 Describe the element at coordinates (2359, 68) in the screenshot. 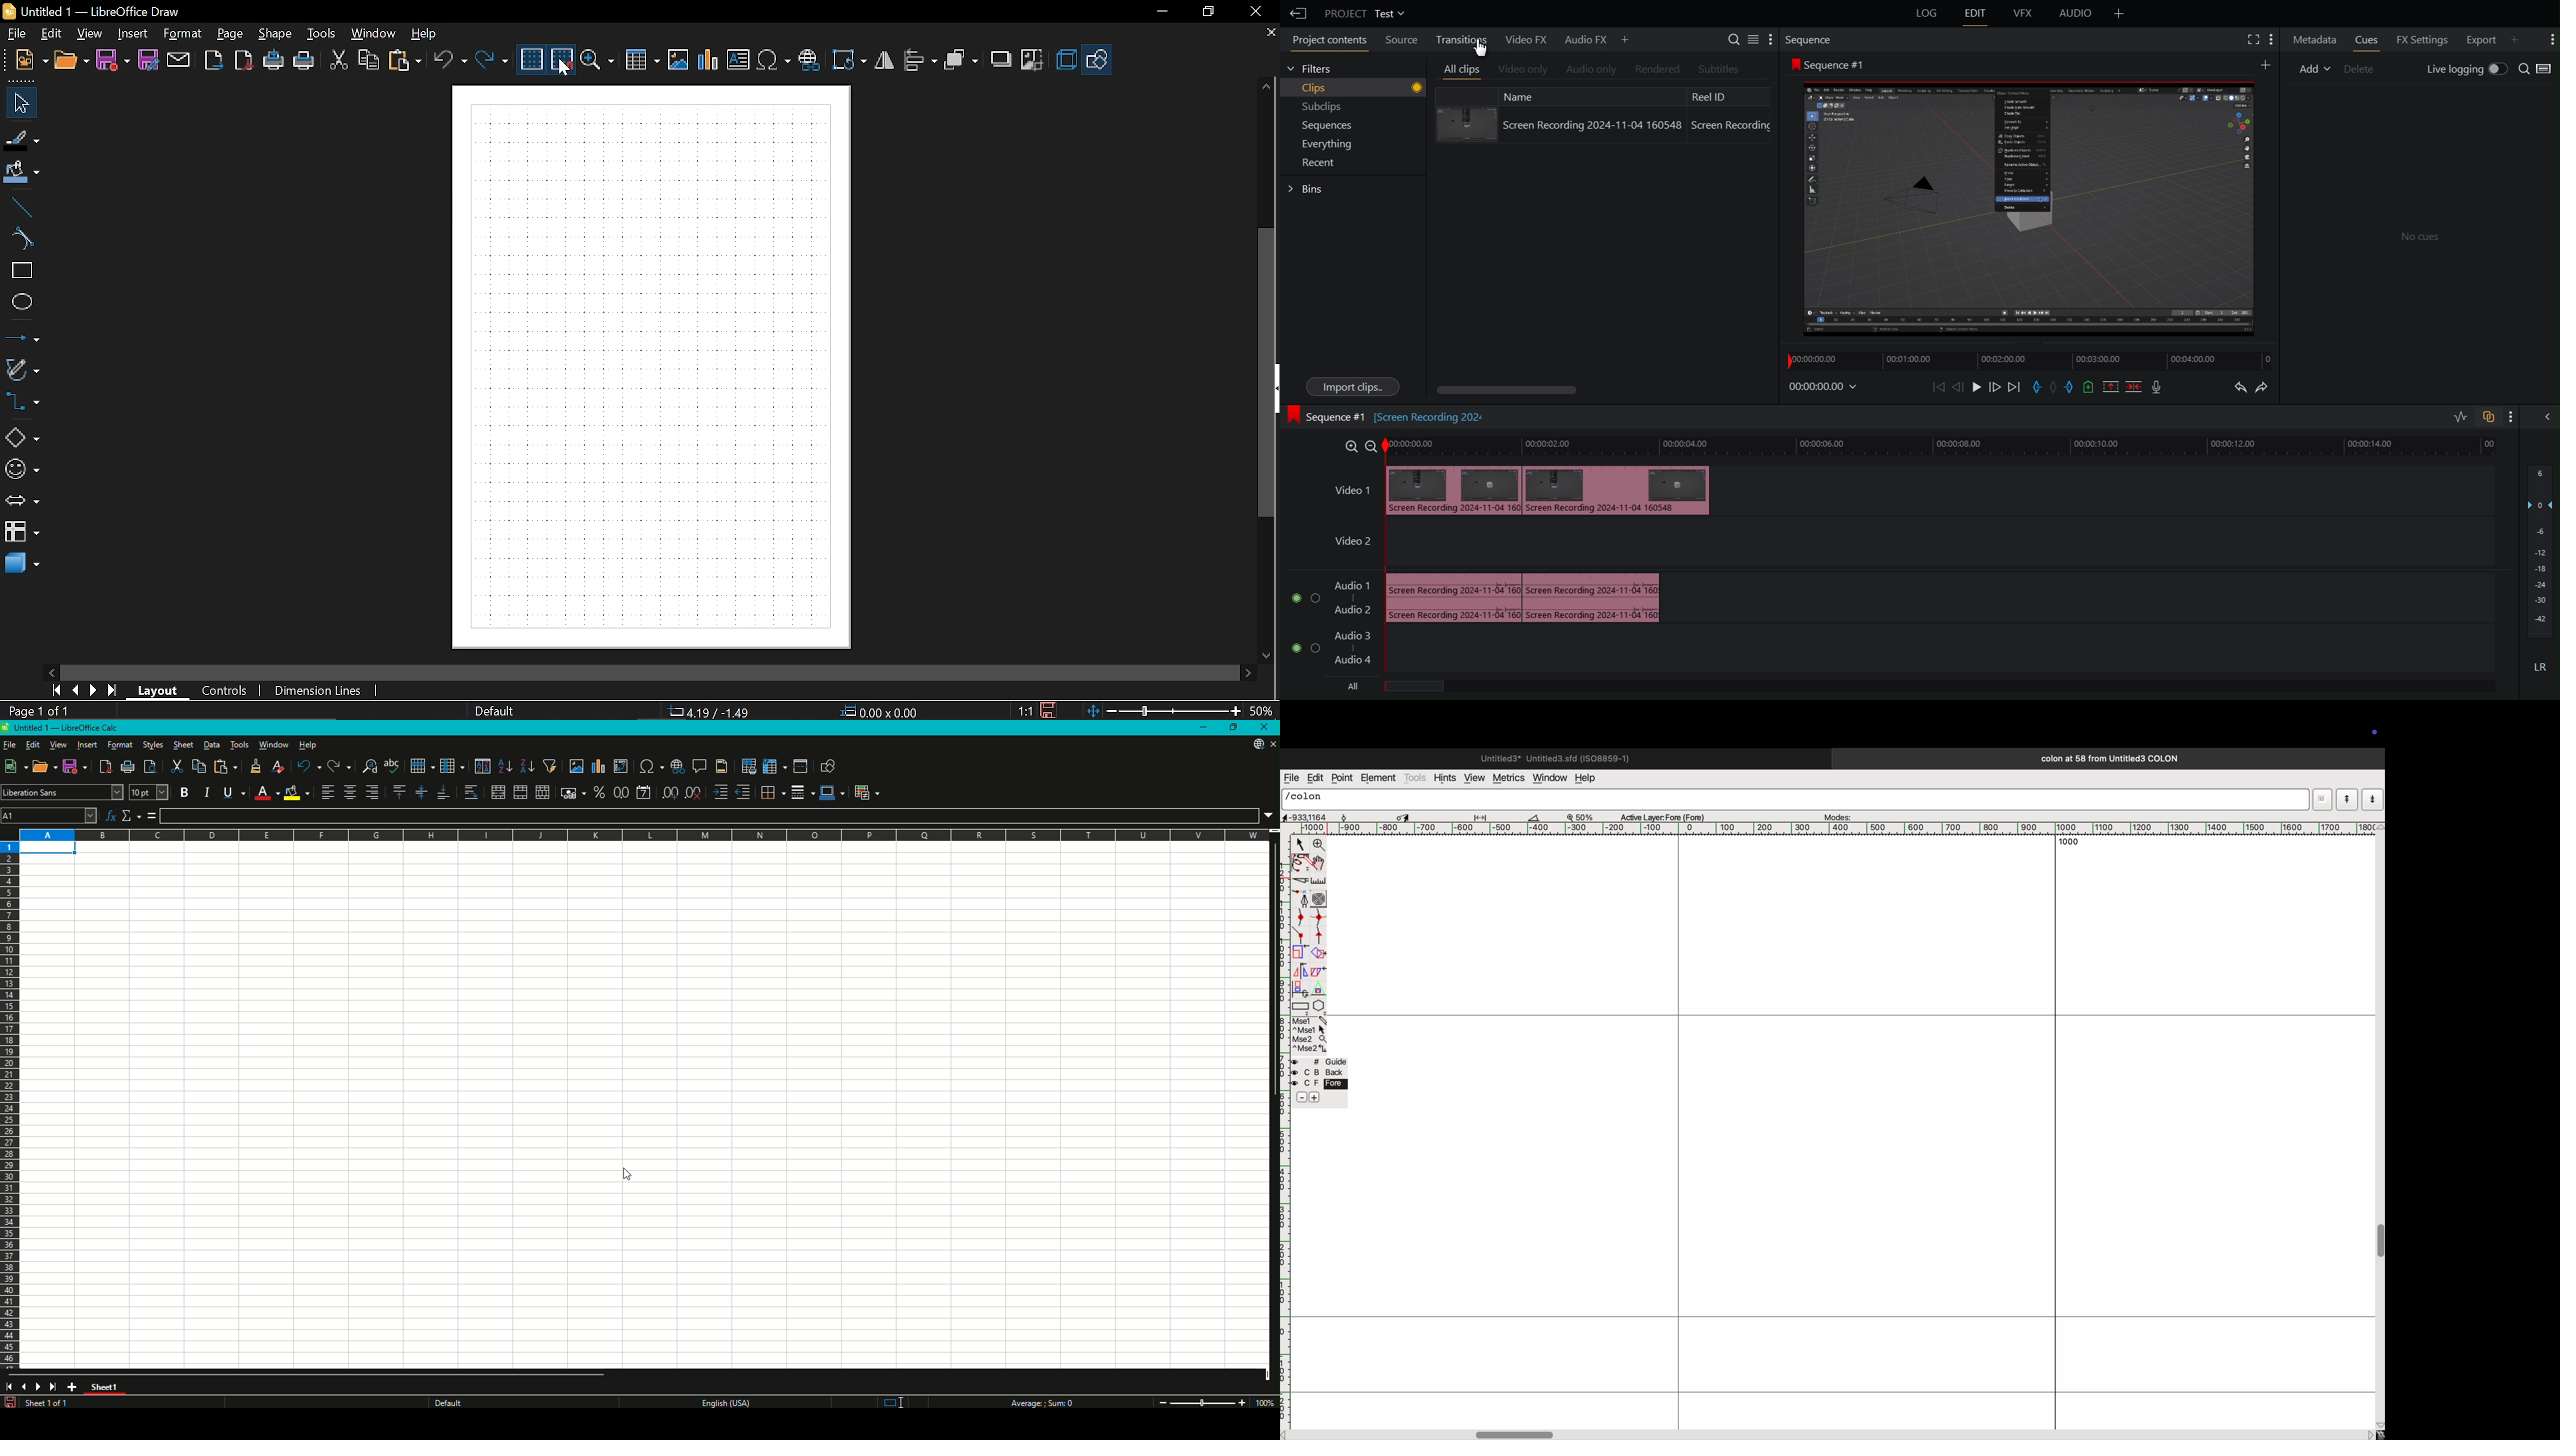

I see `Delete` at that location.